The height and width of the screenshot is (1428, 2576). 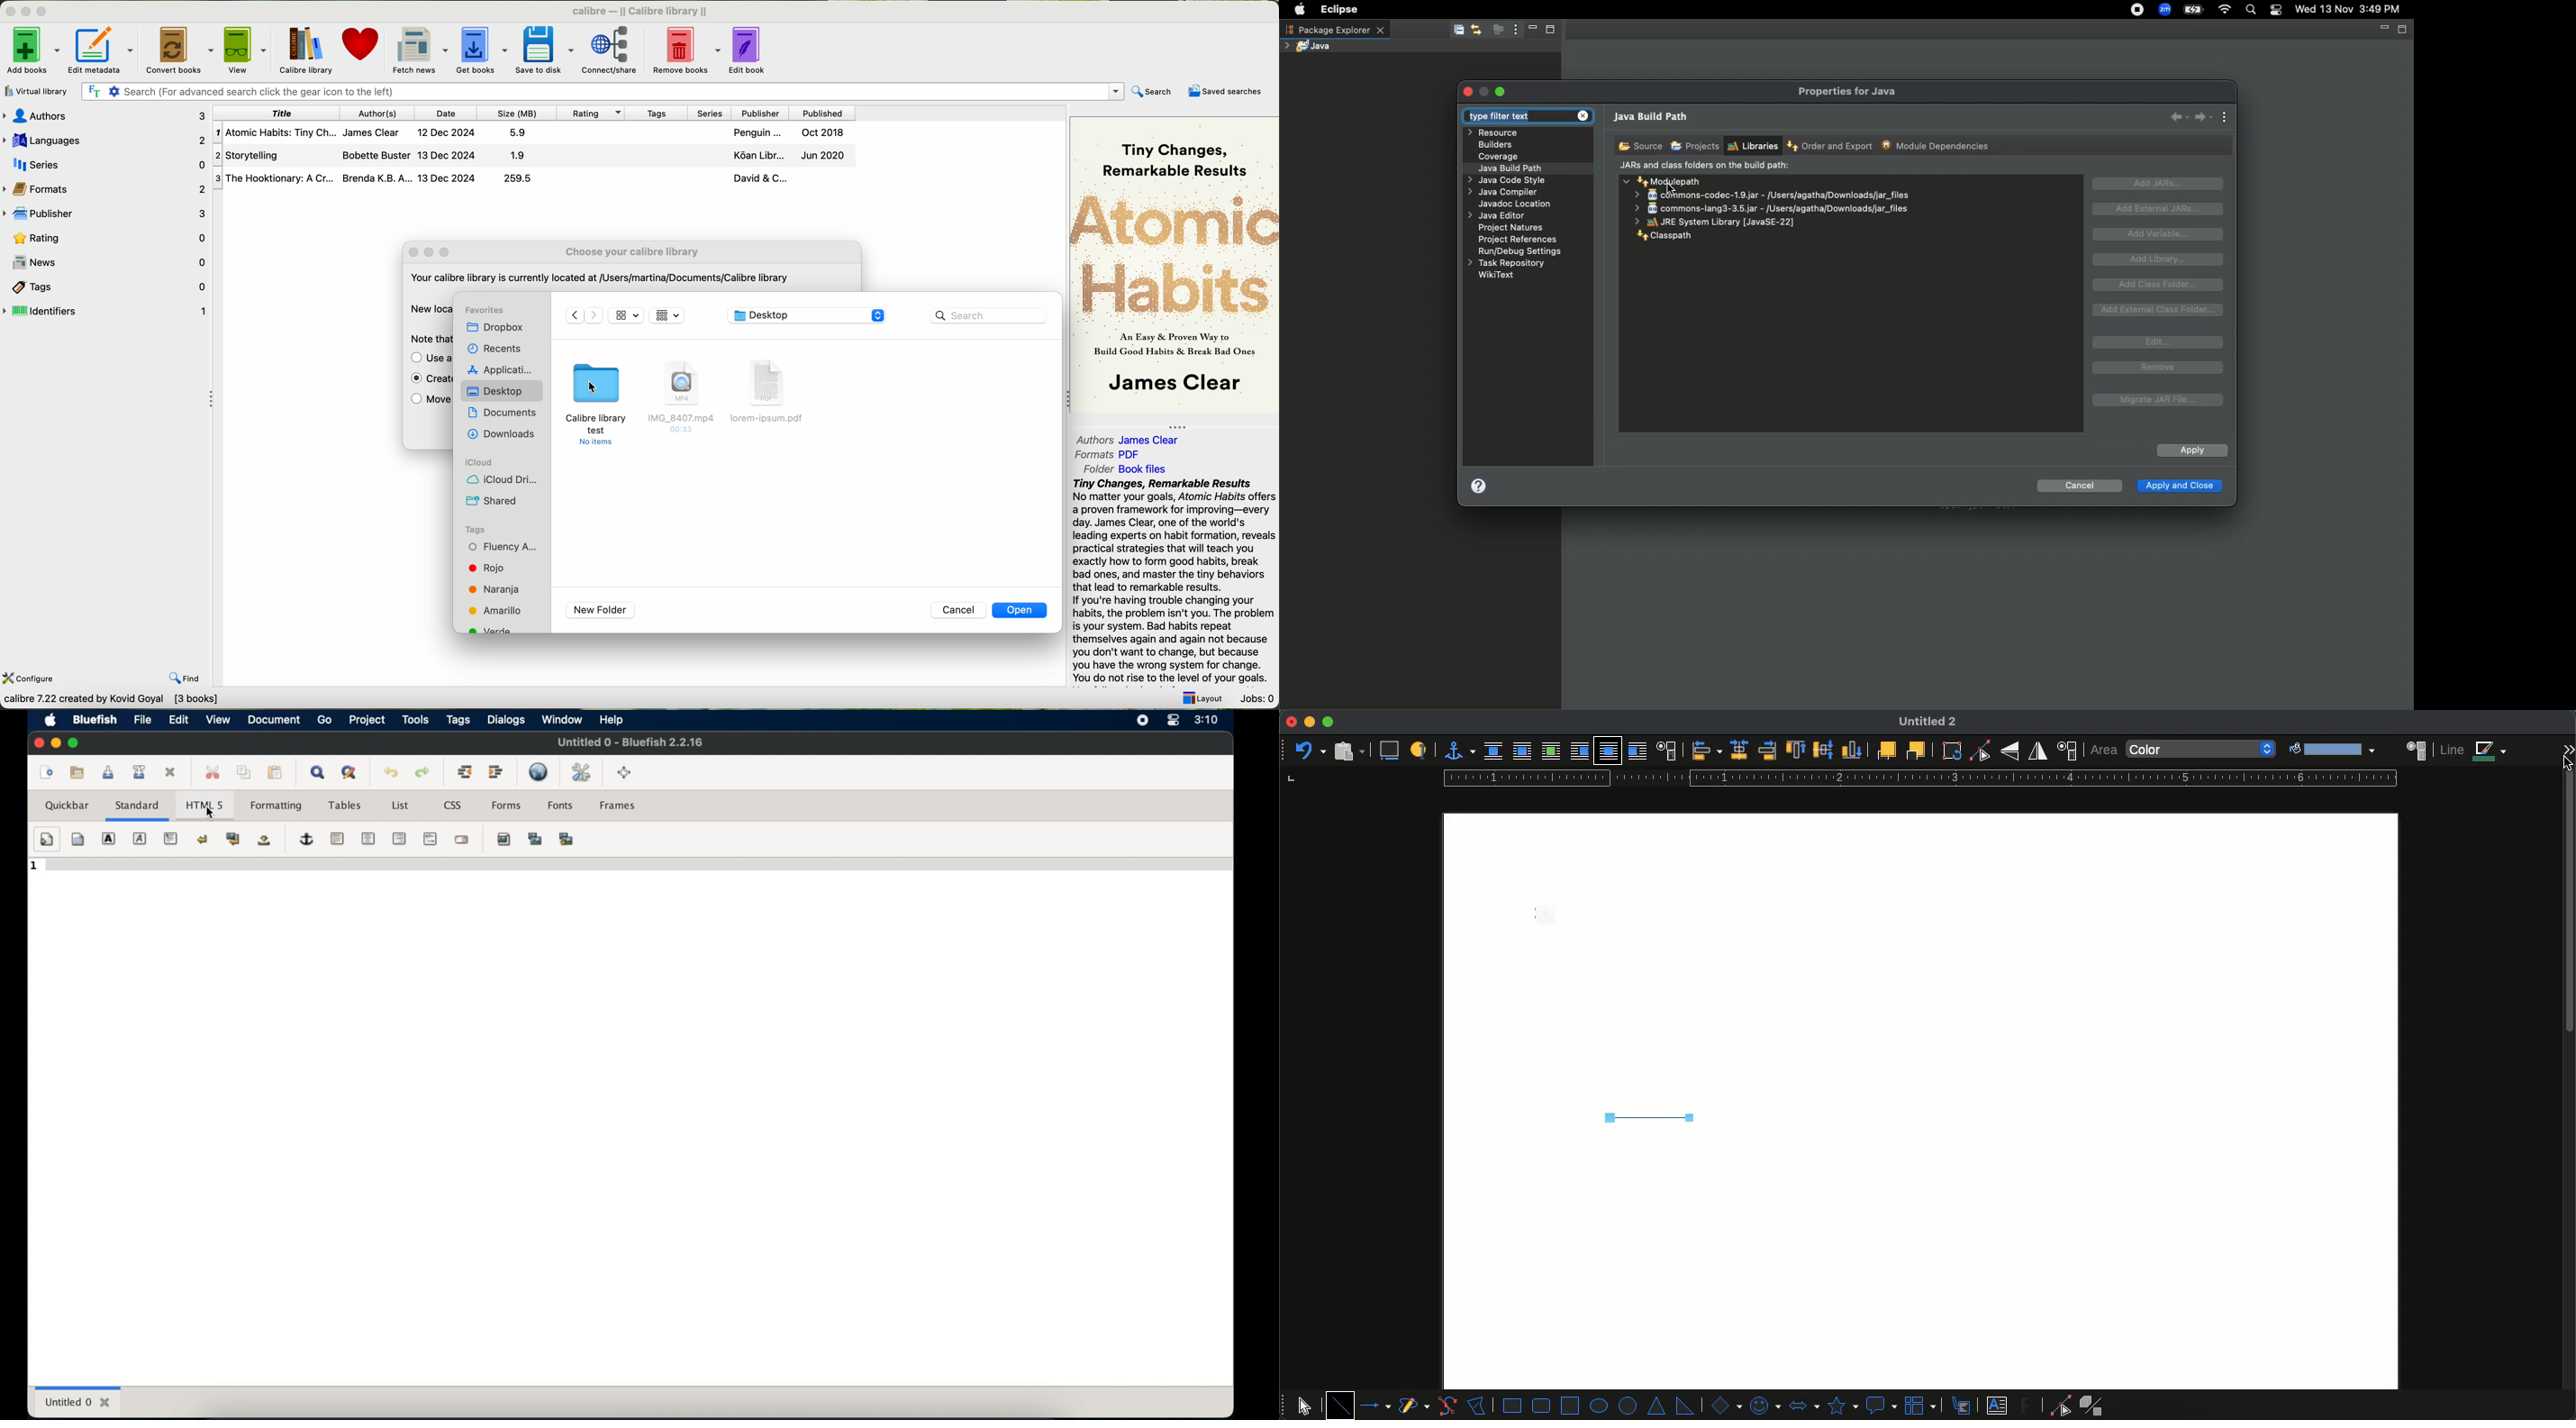 What do you see at coordinates (1599, 1406) in the screenshot?
I see `ellipse` at bounding box center [1599, 1406].